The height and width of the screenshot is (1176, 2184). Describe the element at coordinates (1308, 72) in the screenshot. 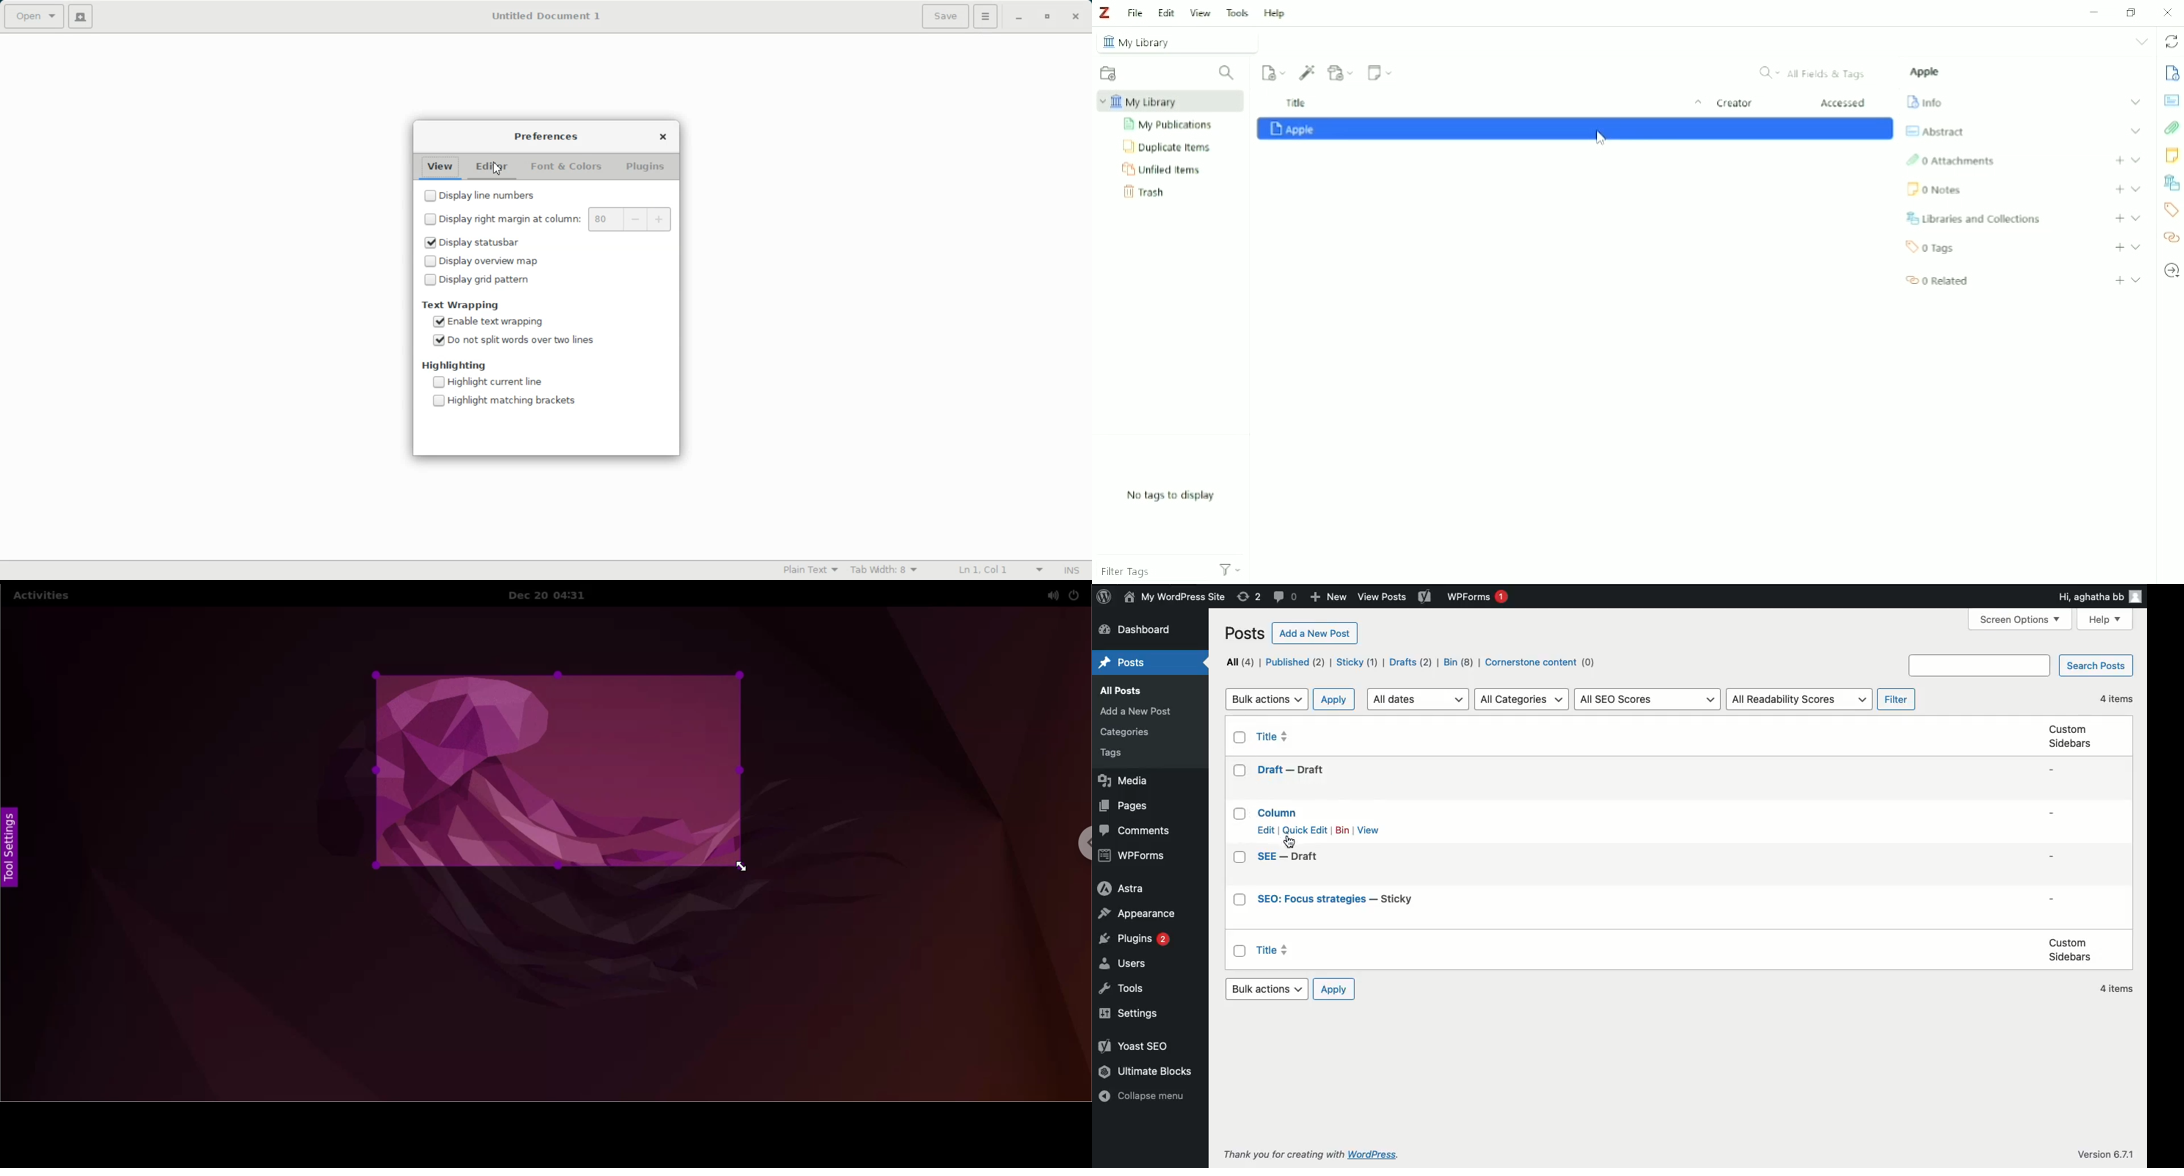

I see `Add Item (S) by Identifier` at that location.